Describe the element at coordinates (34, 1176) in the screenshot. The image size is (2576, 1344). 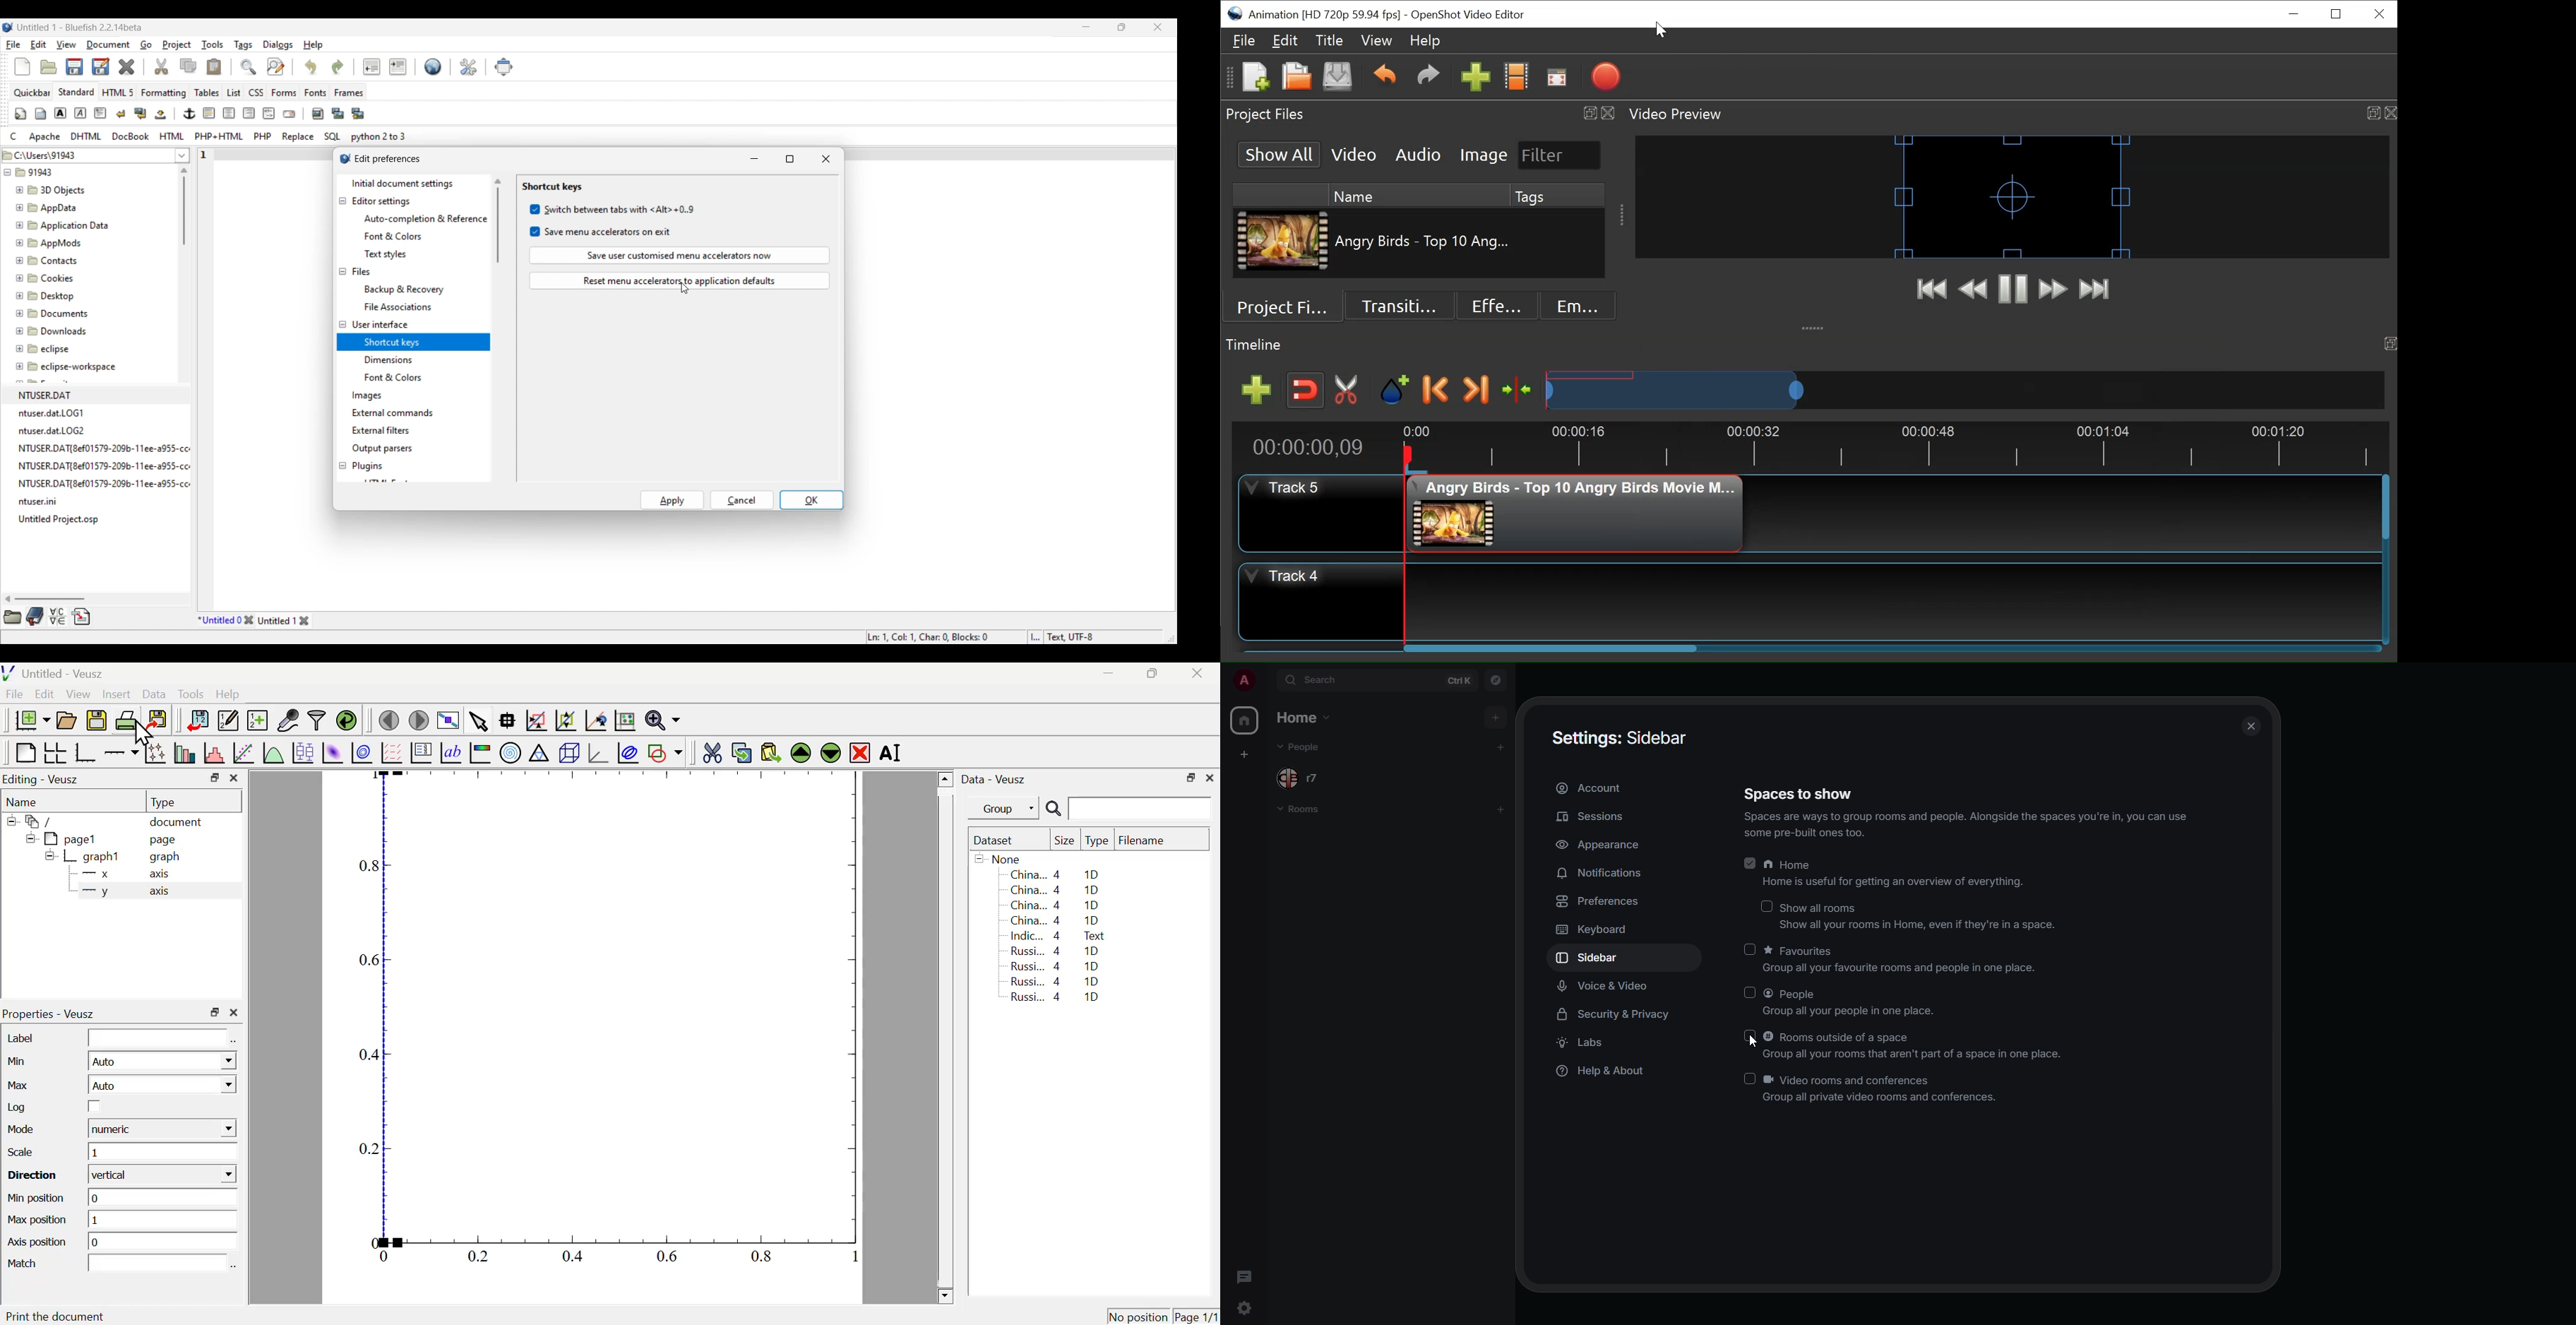
I see `Direction` at that location.